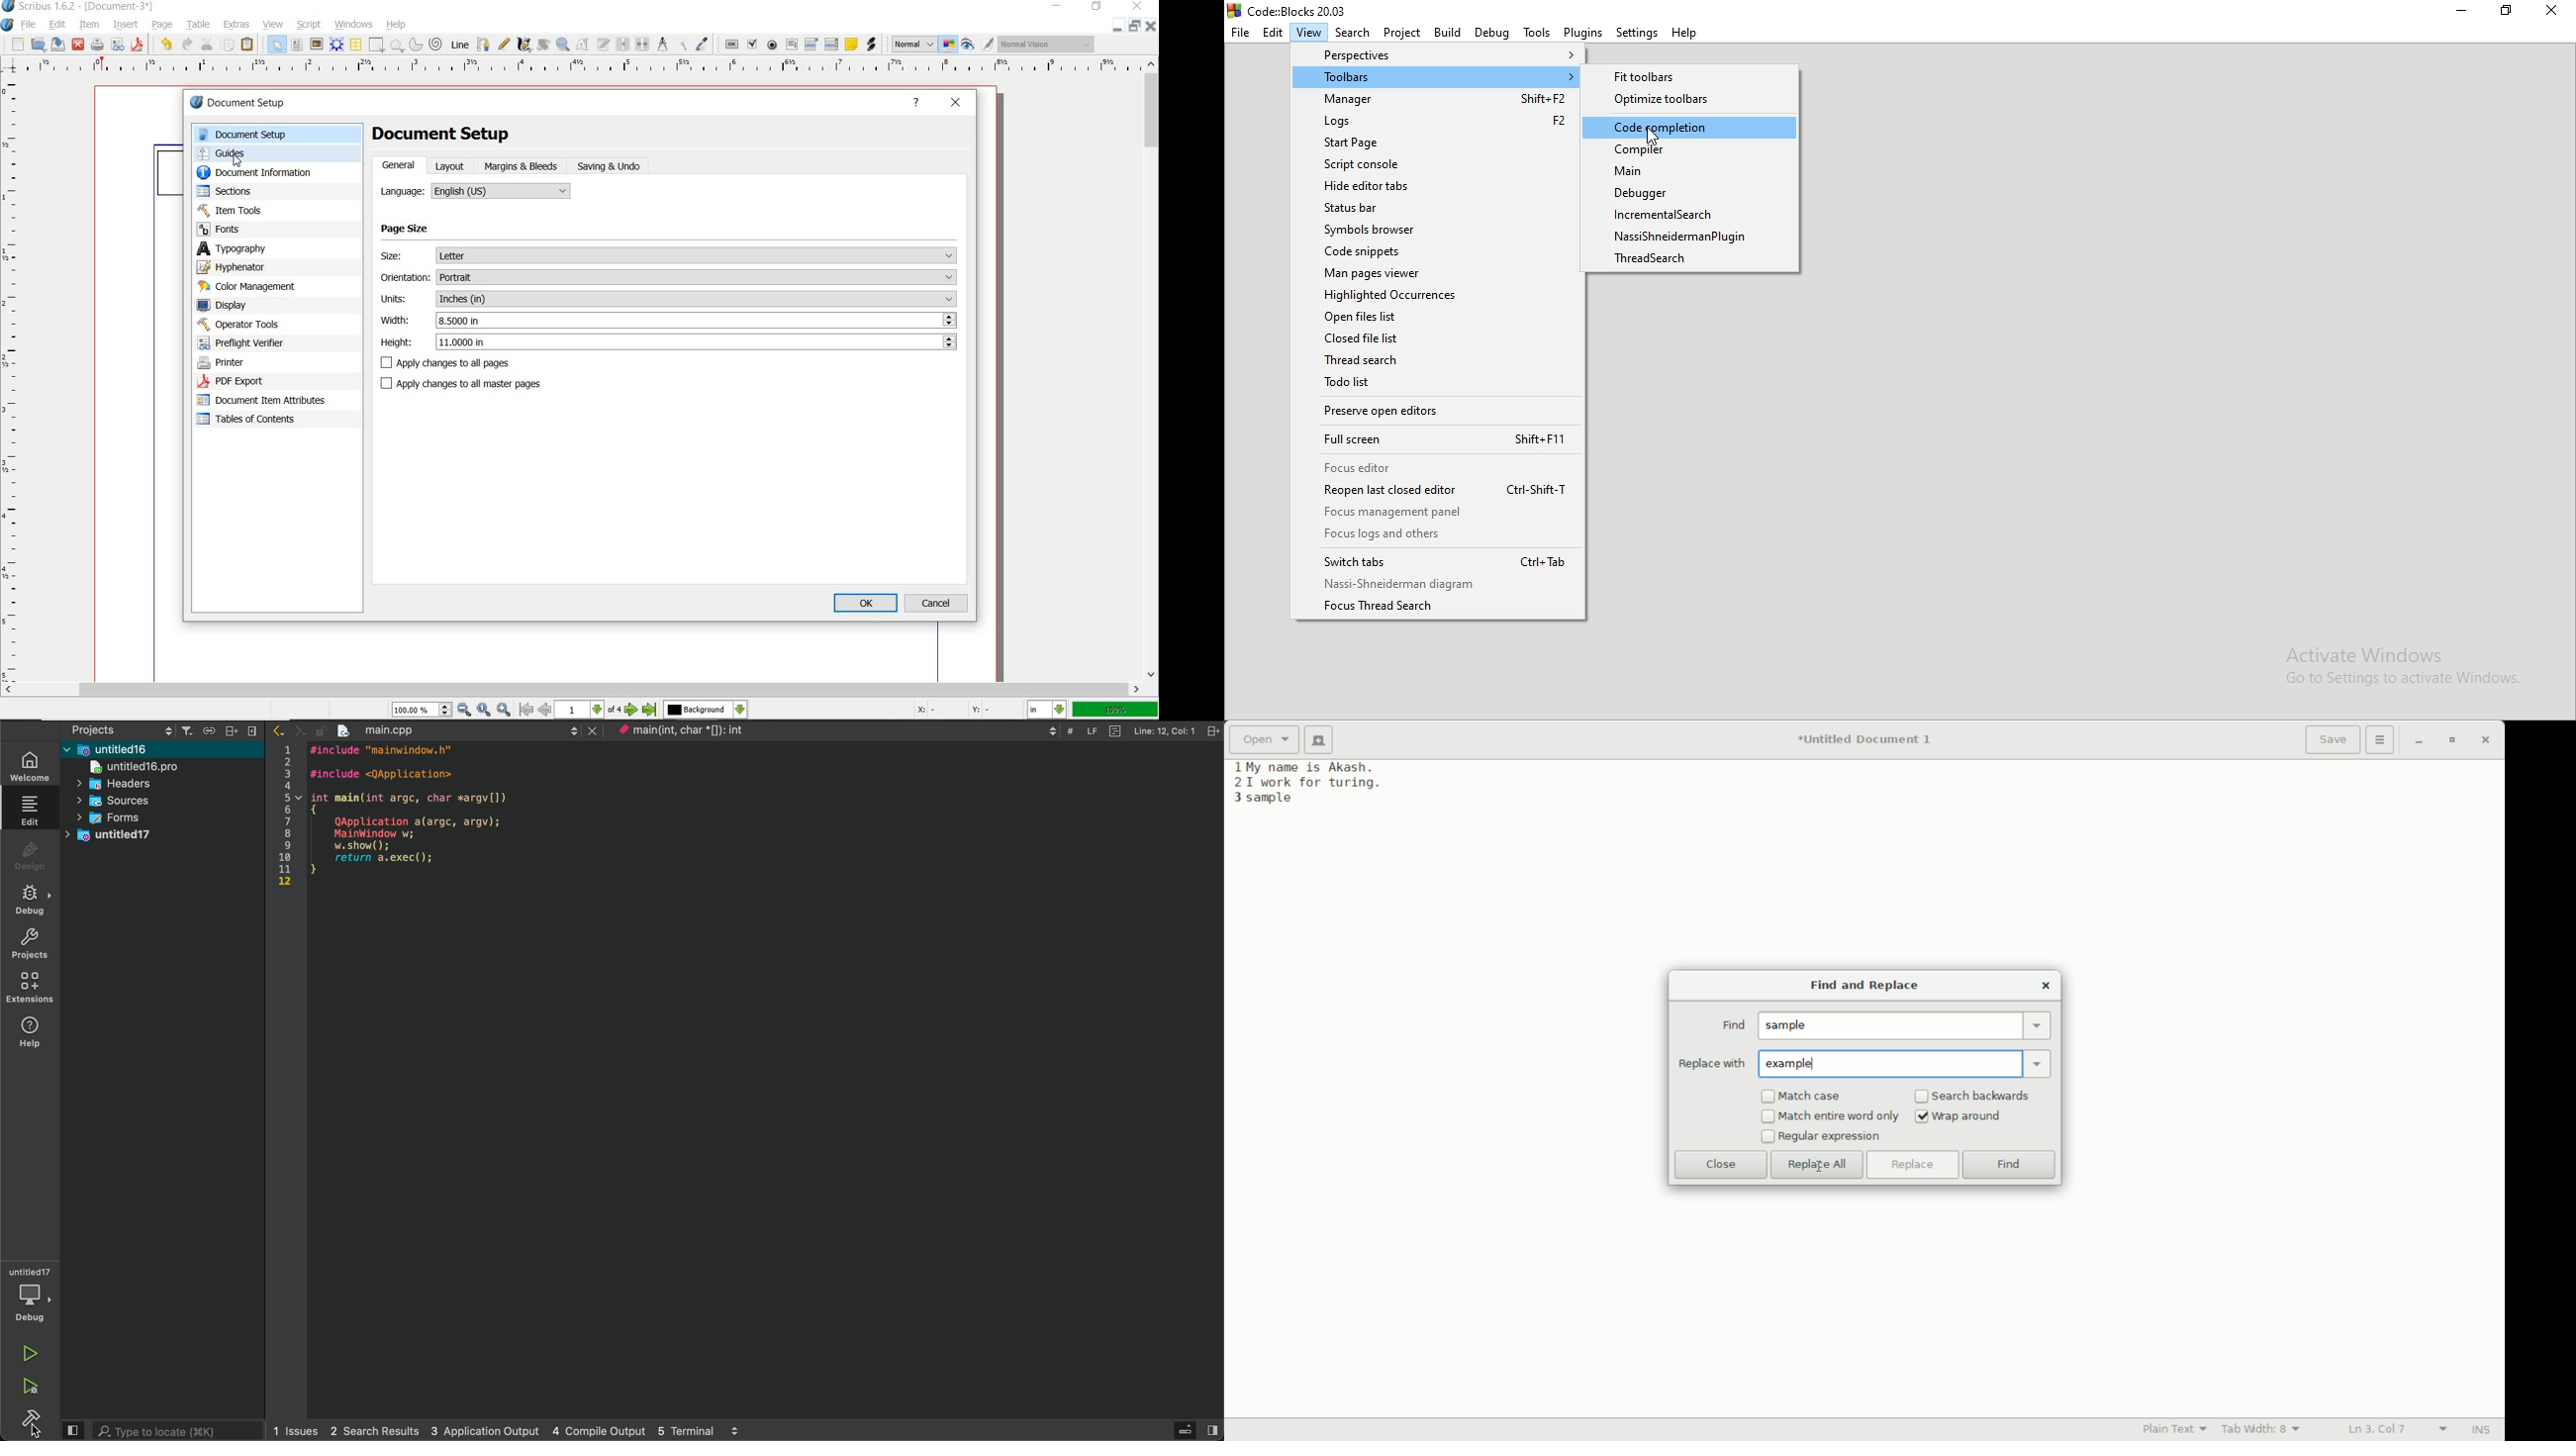  I want to click on close, so click(1138, 6).